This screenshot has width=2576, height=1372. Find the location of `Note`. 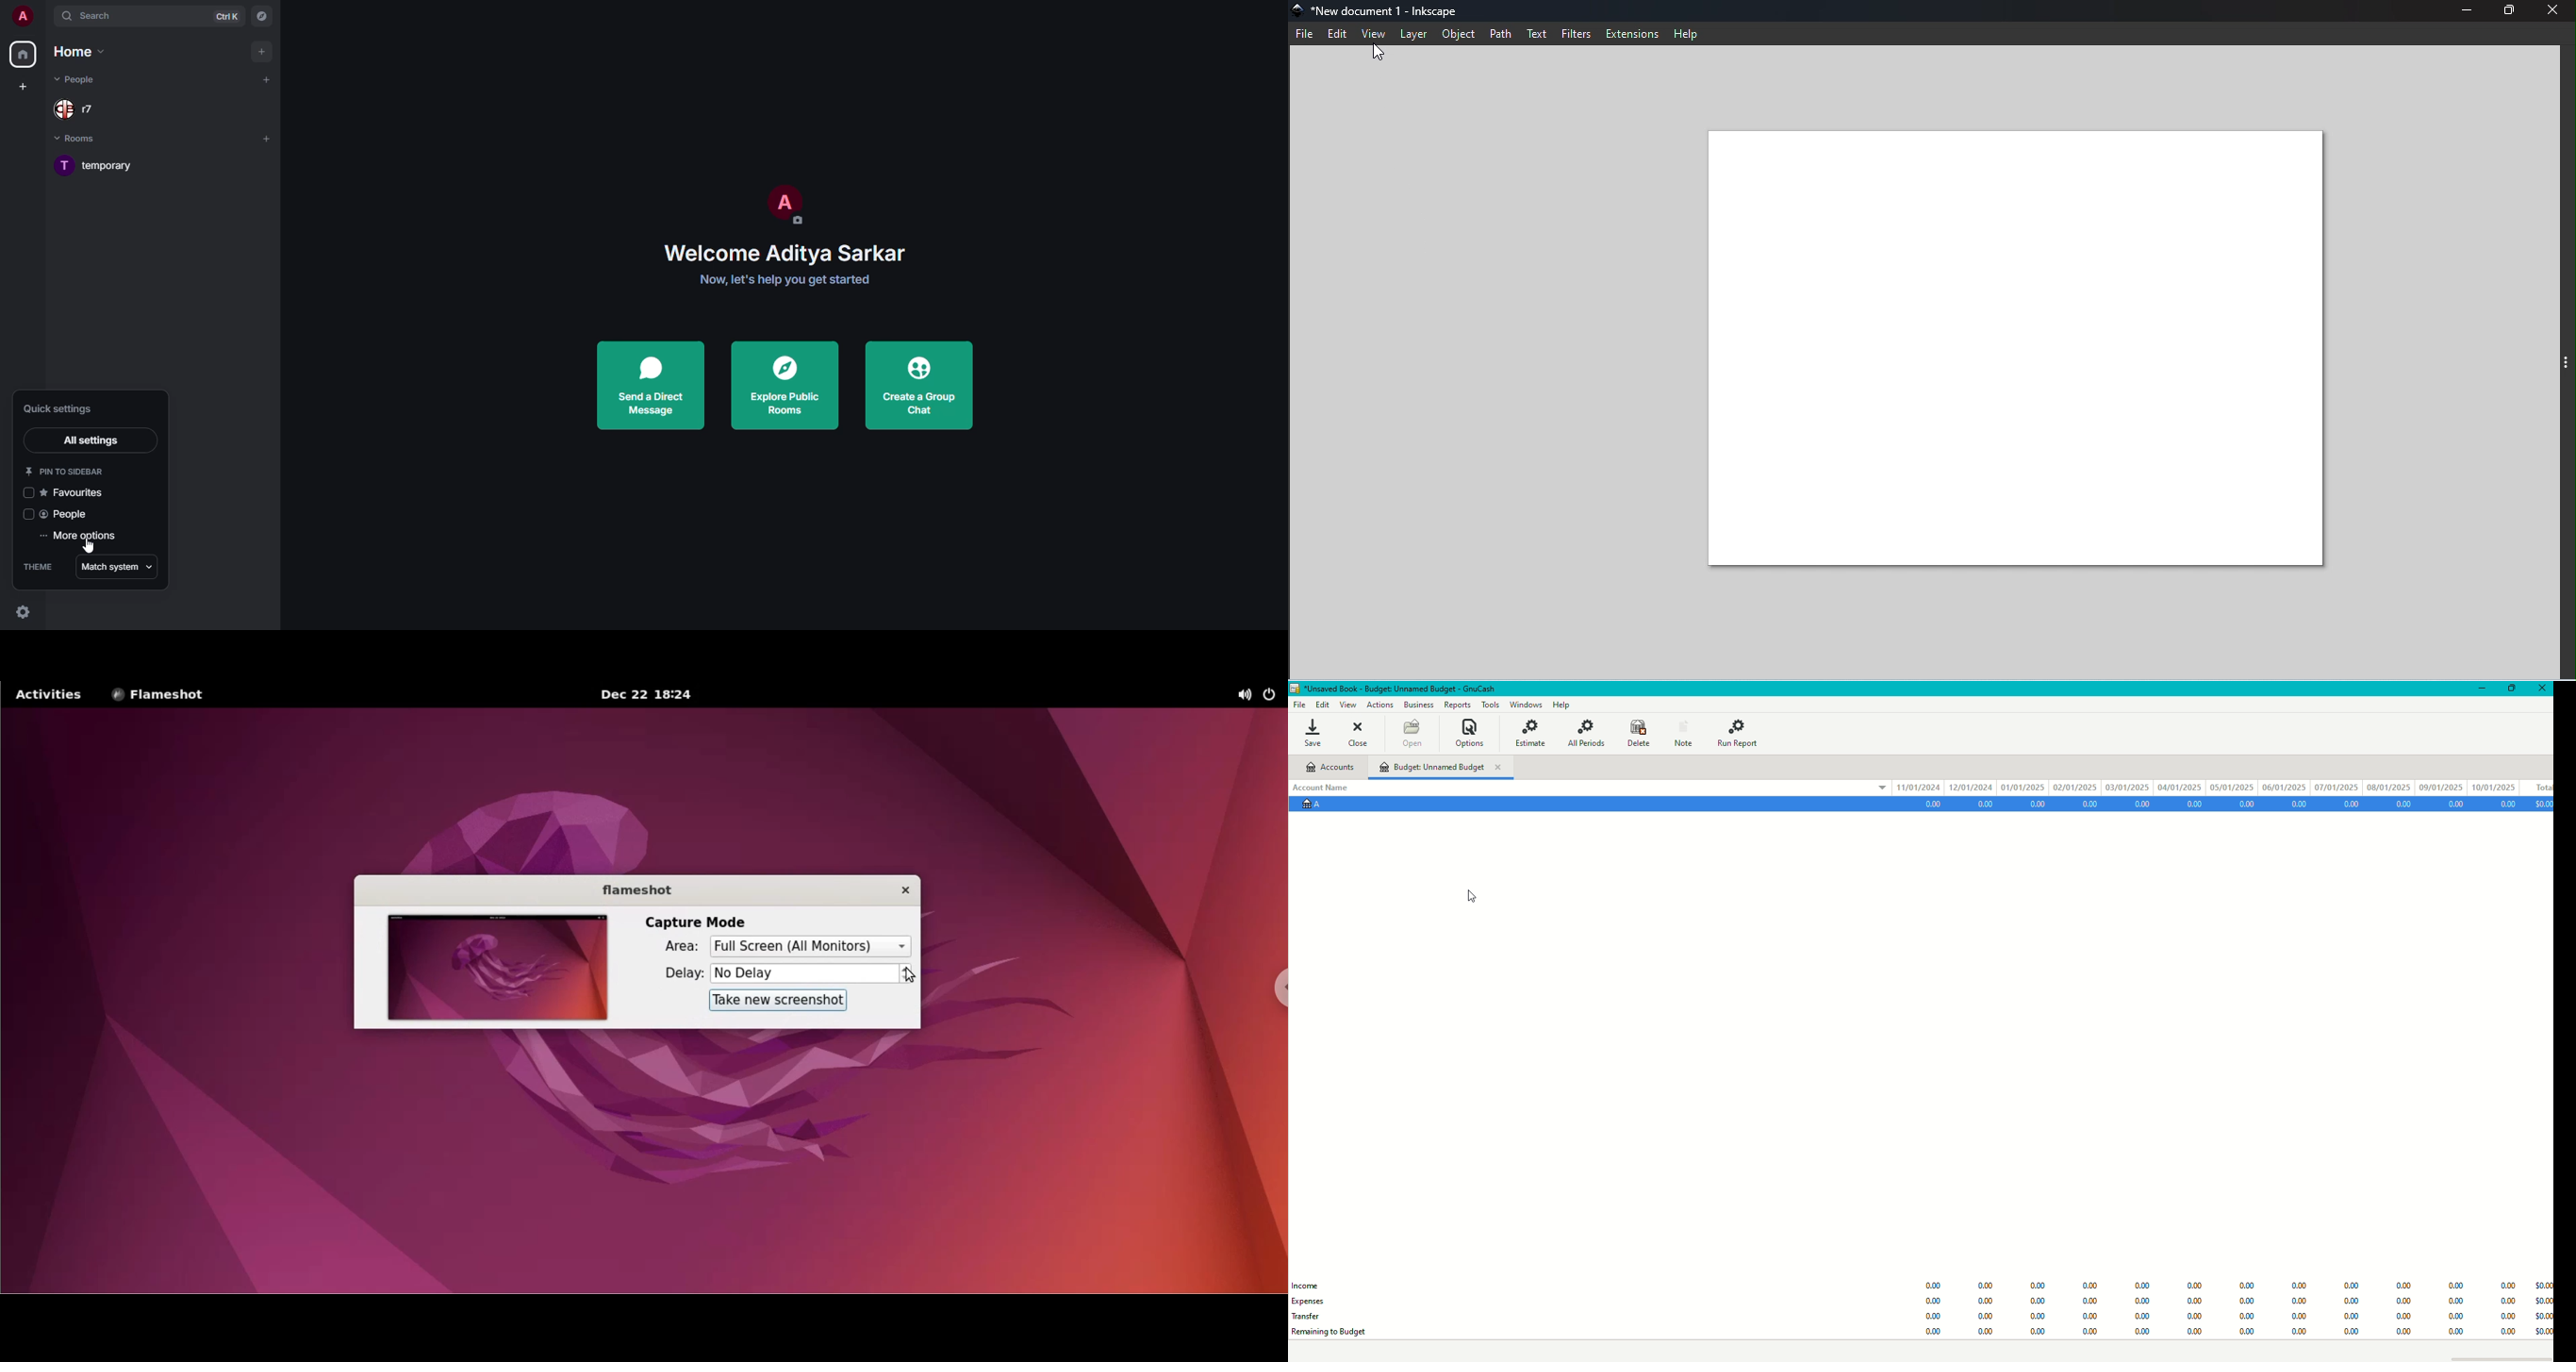

Note is located at coordinates (1685, 731).